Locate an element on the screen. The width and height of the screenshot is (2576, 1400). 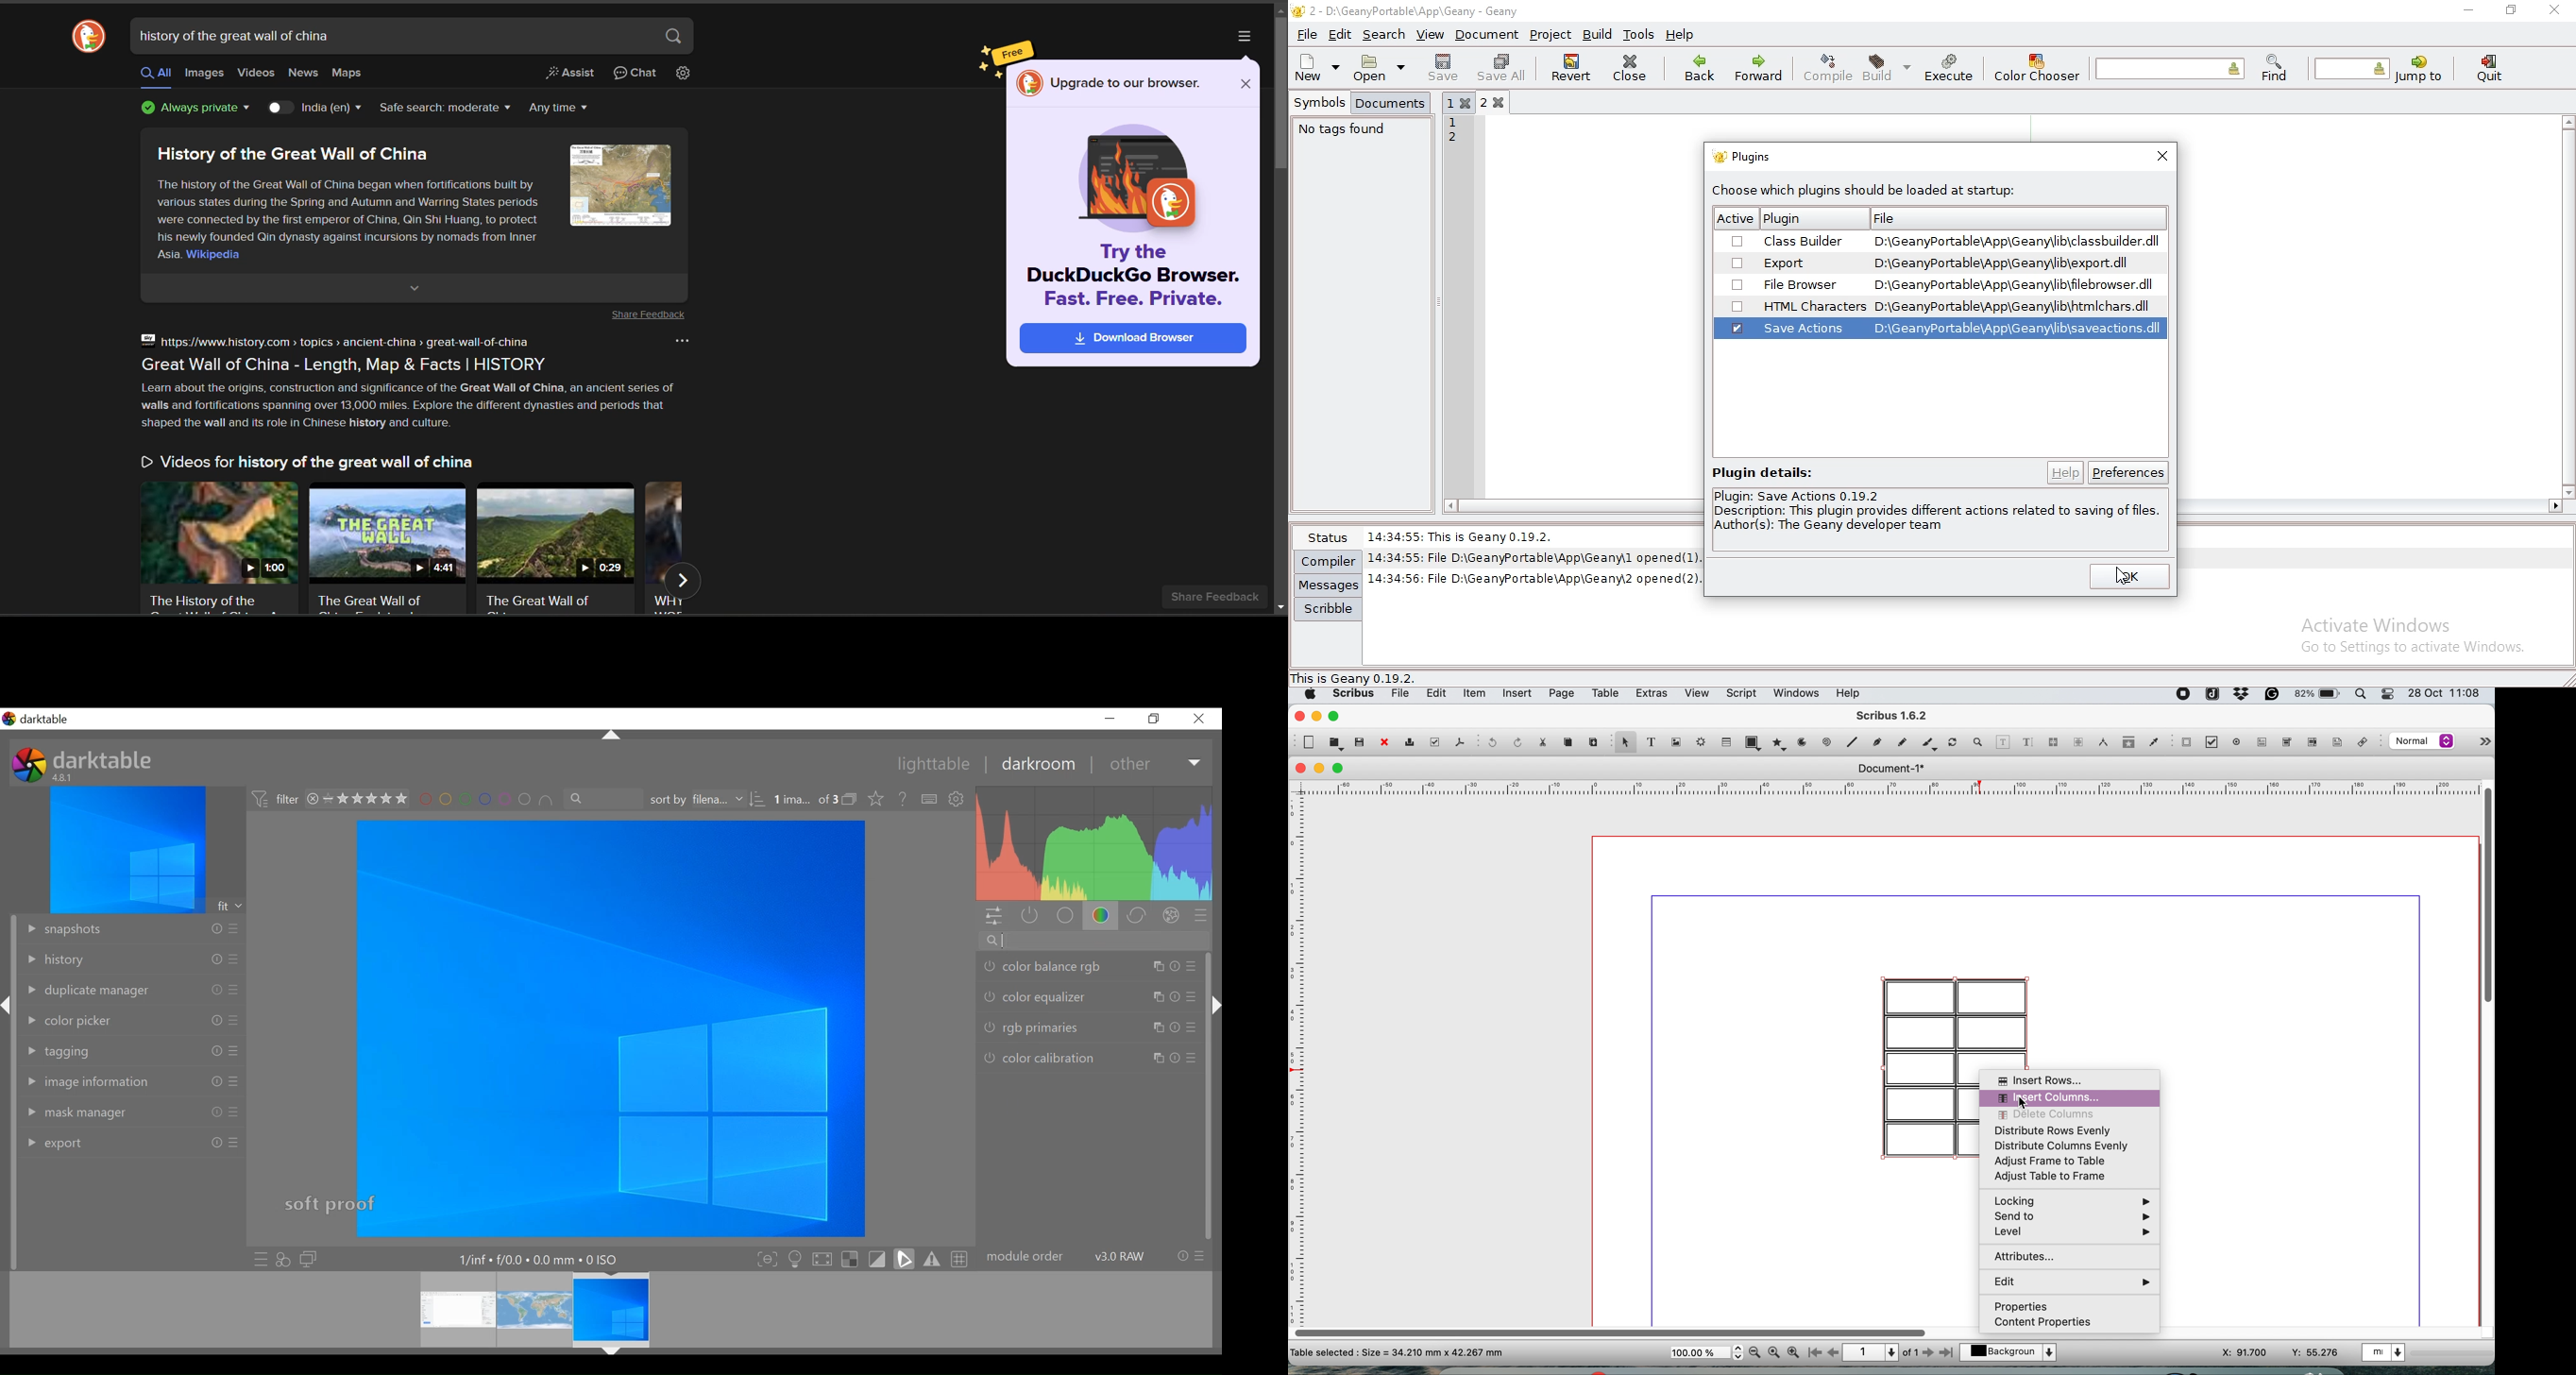
build is located at coordinates (1884, 67).